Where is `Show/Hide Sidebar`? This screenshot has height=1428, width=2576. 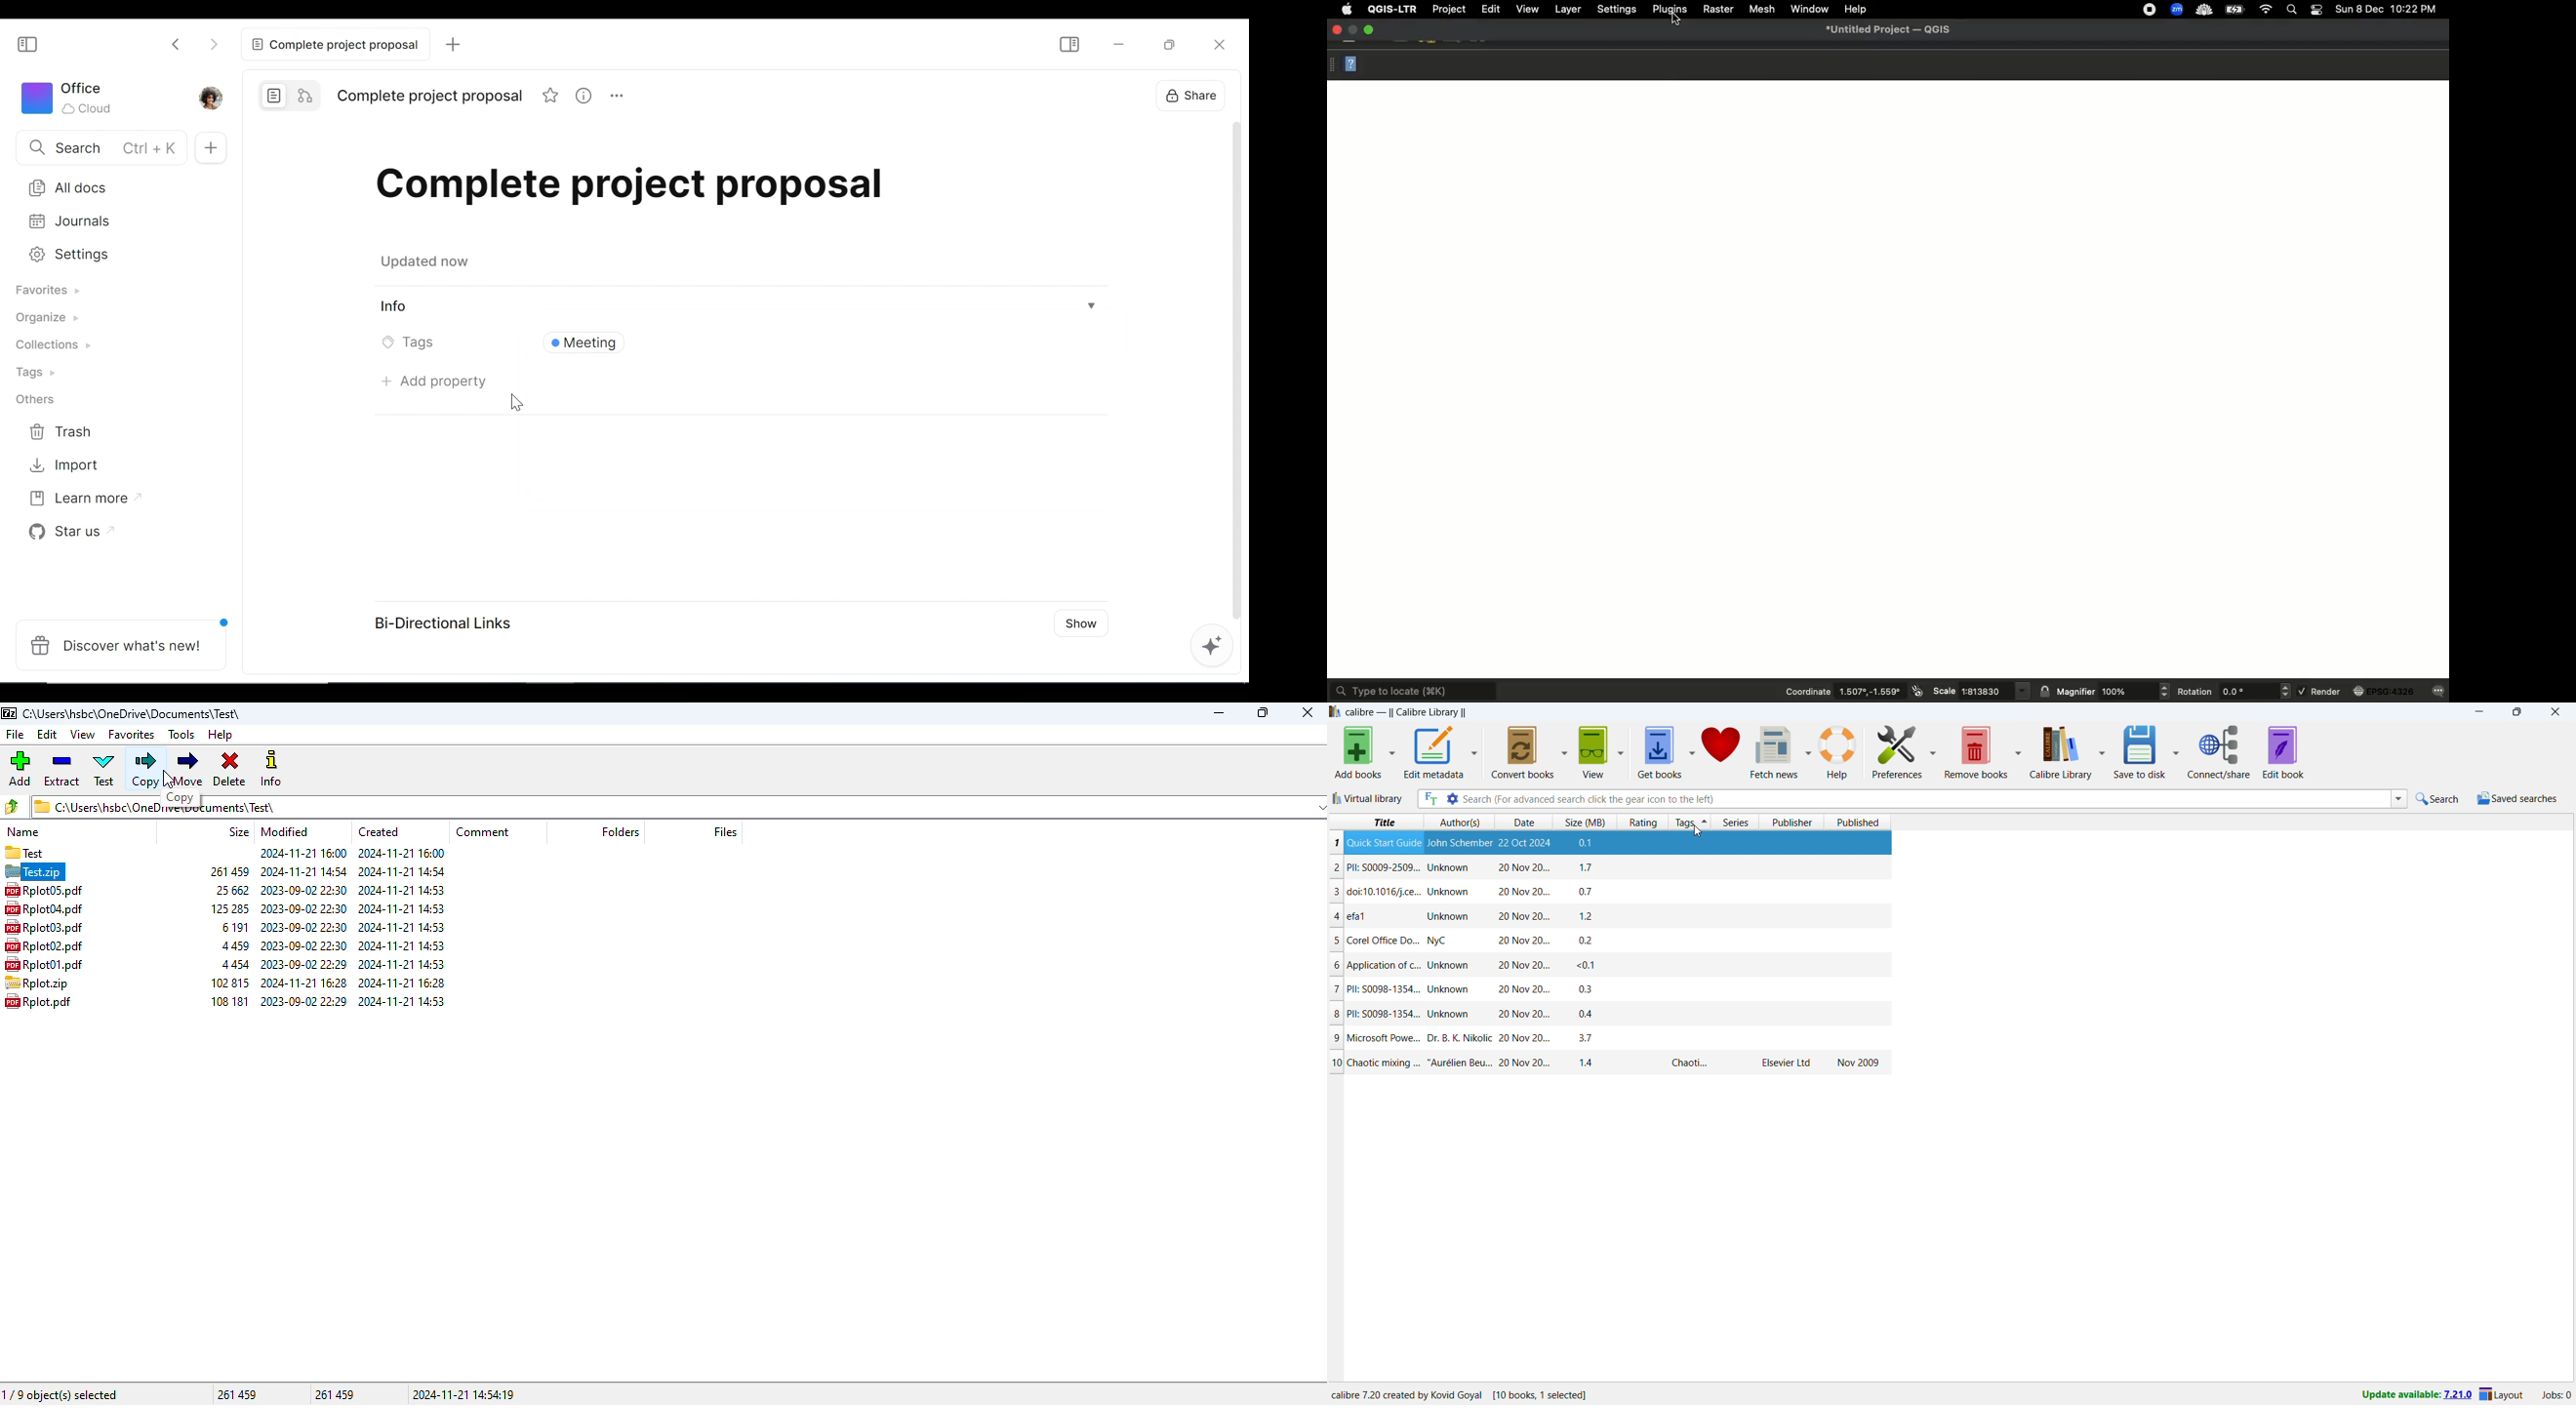 Show/Hide Sidebar is located at coordinates (28, 43).